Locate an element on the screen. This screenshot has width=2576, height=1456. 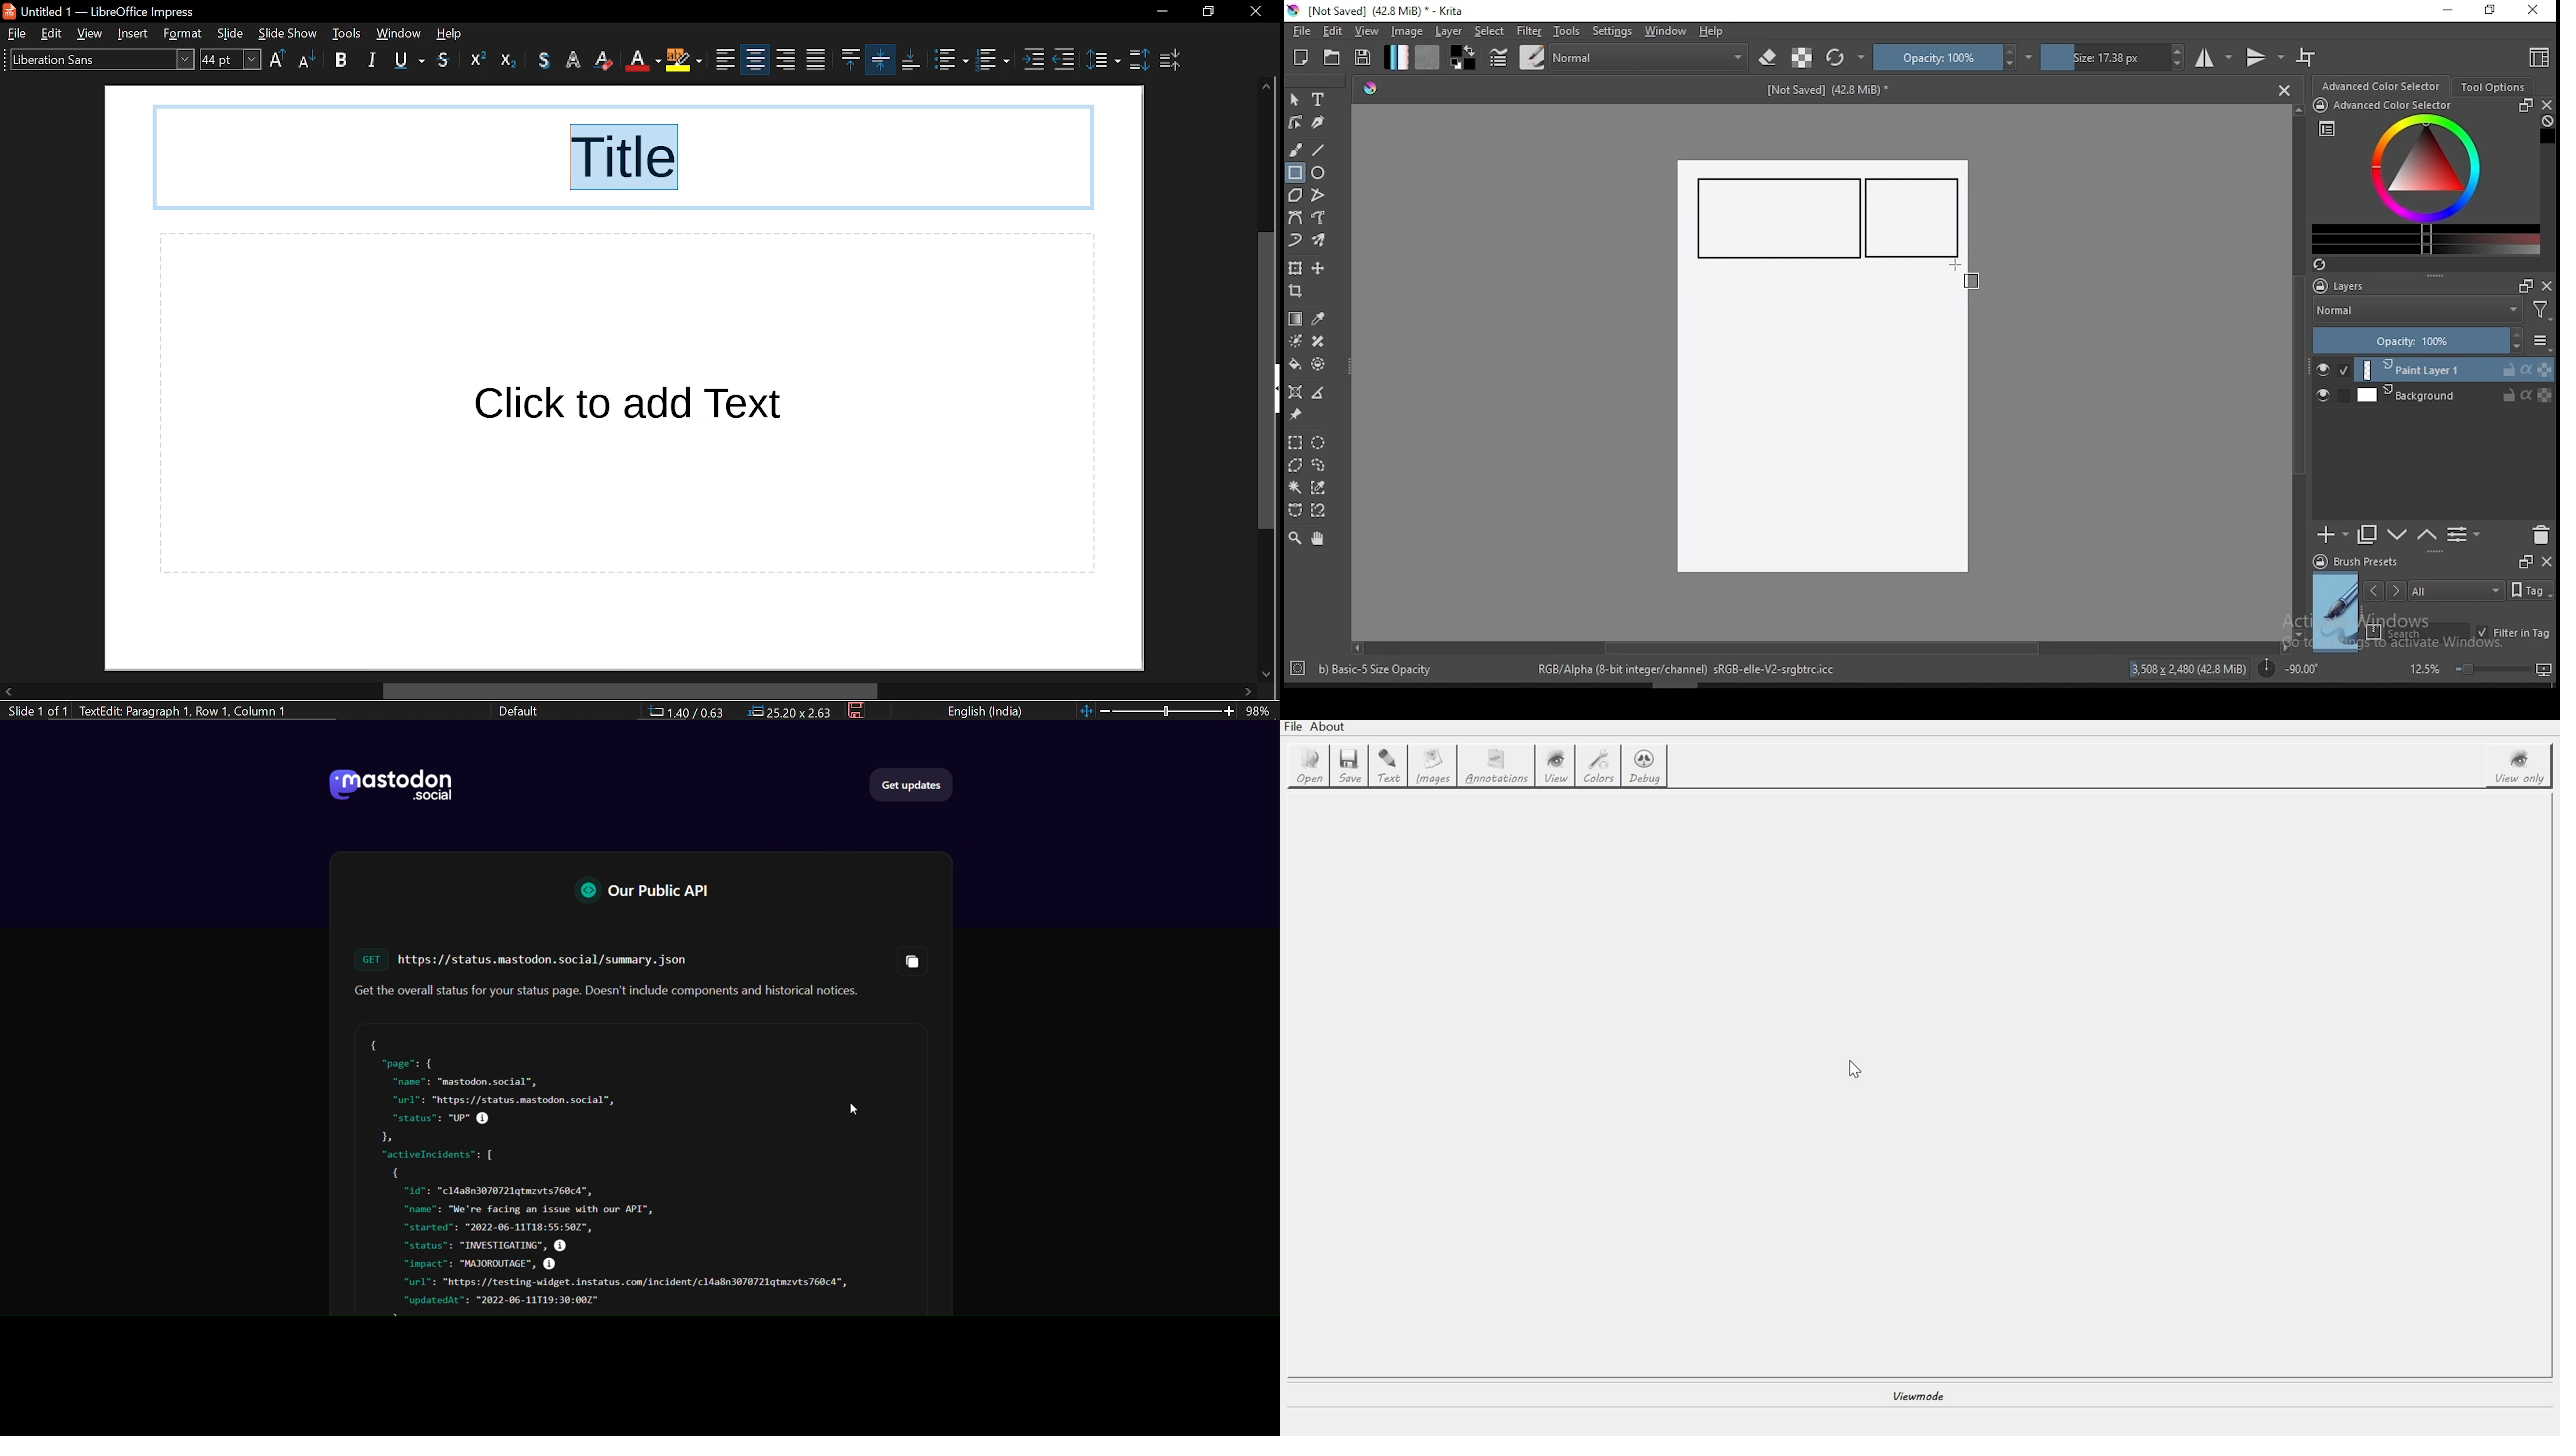
move up is located at coordinates (1265, 88).